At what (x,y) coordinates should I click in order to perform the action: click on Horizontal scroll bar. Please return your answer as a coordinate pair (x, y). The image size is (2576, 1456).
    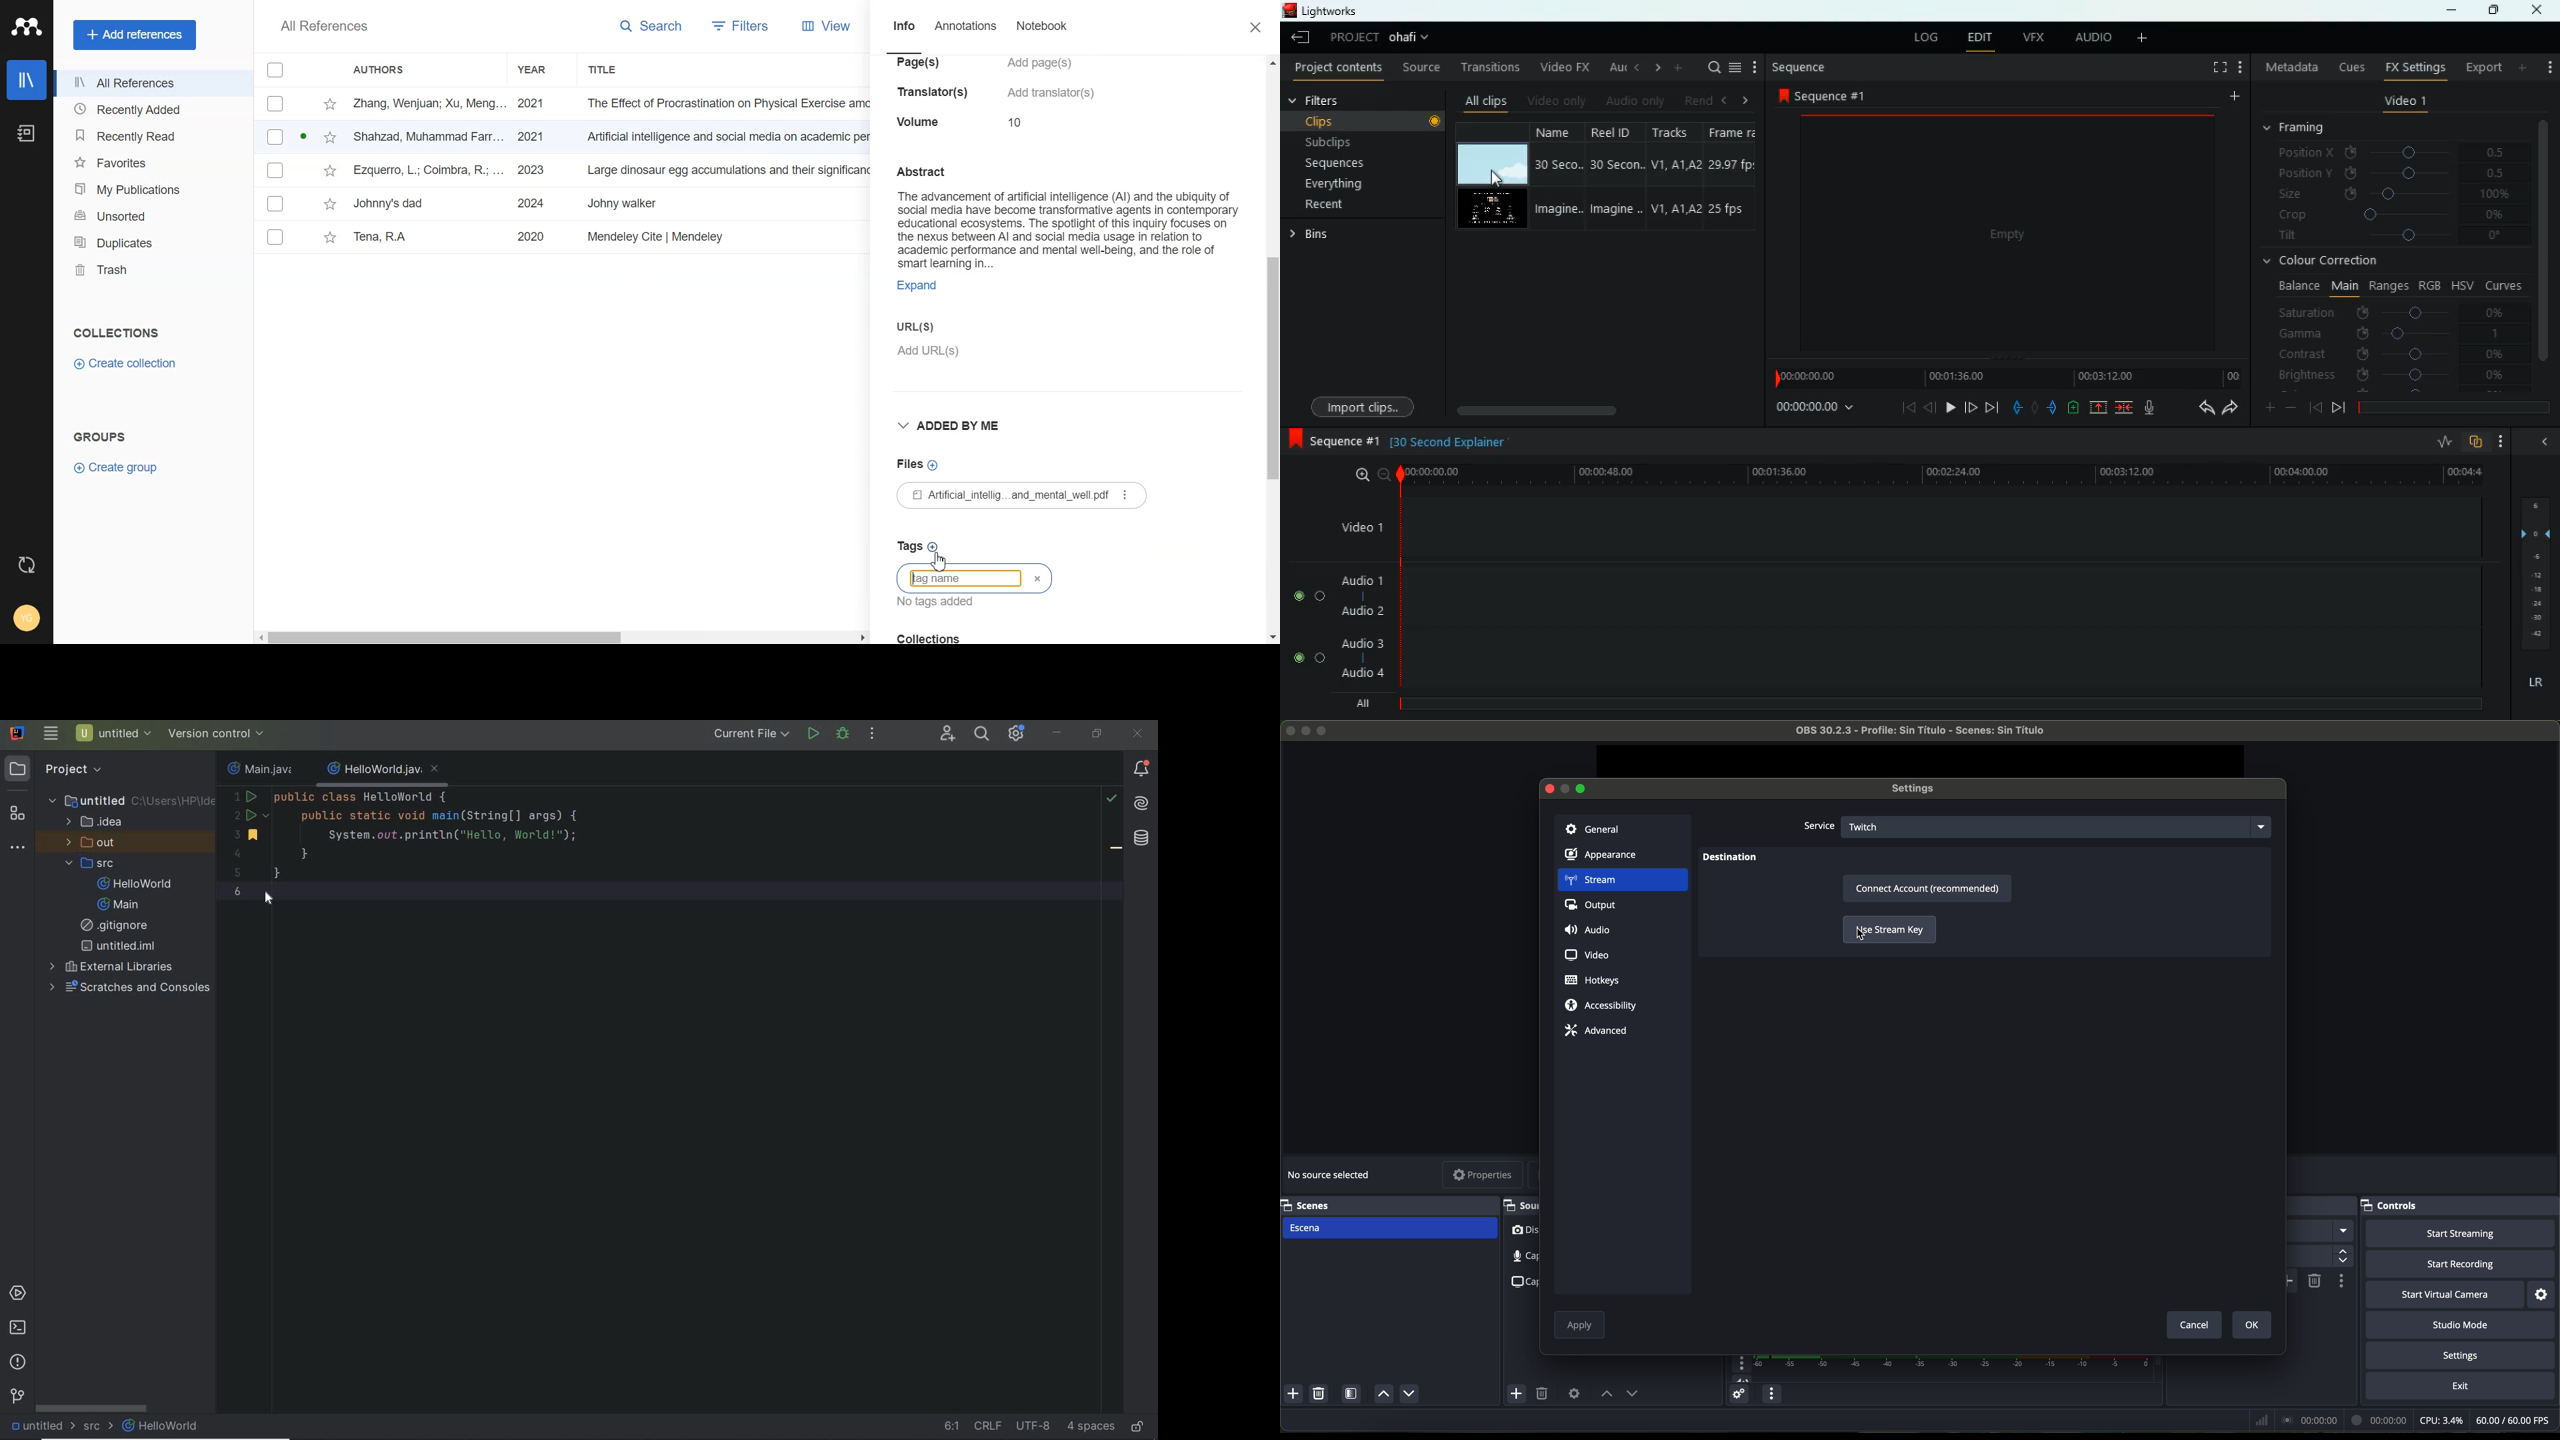
    Looking at the image, I should click on (563, 635).